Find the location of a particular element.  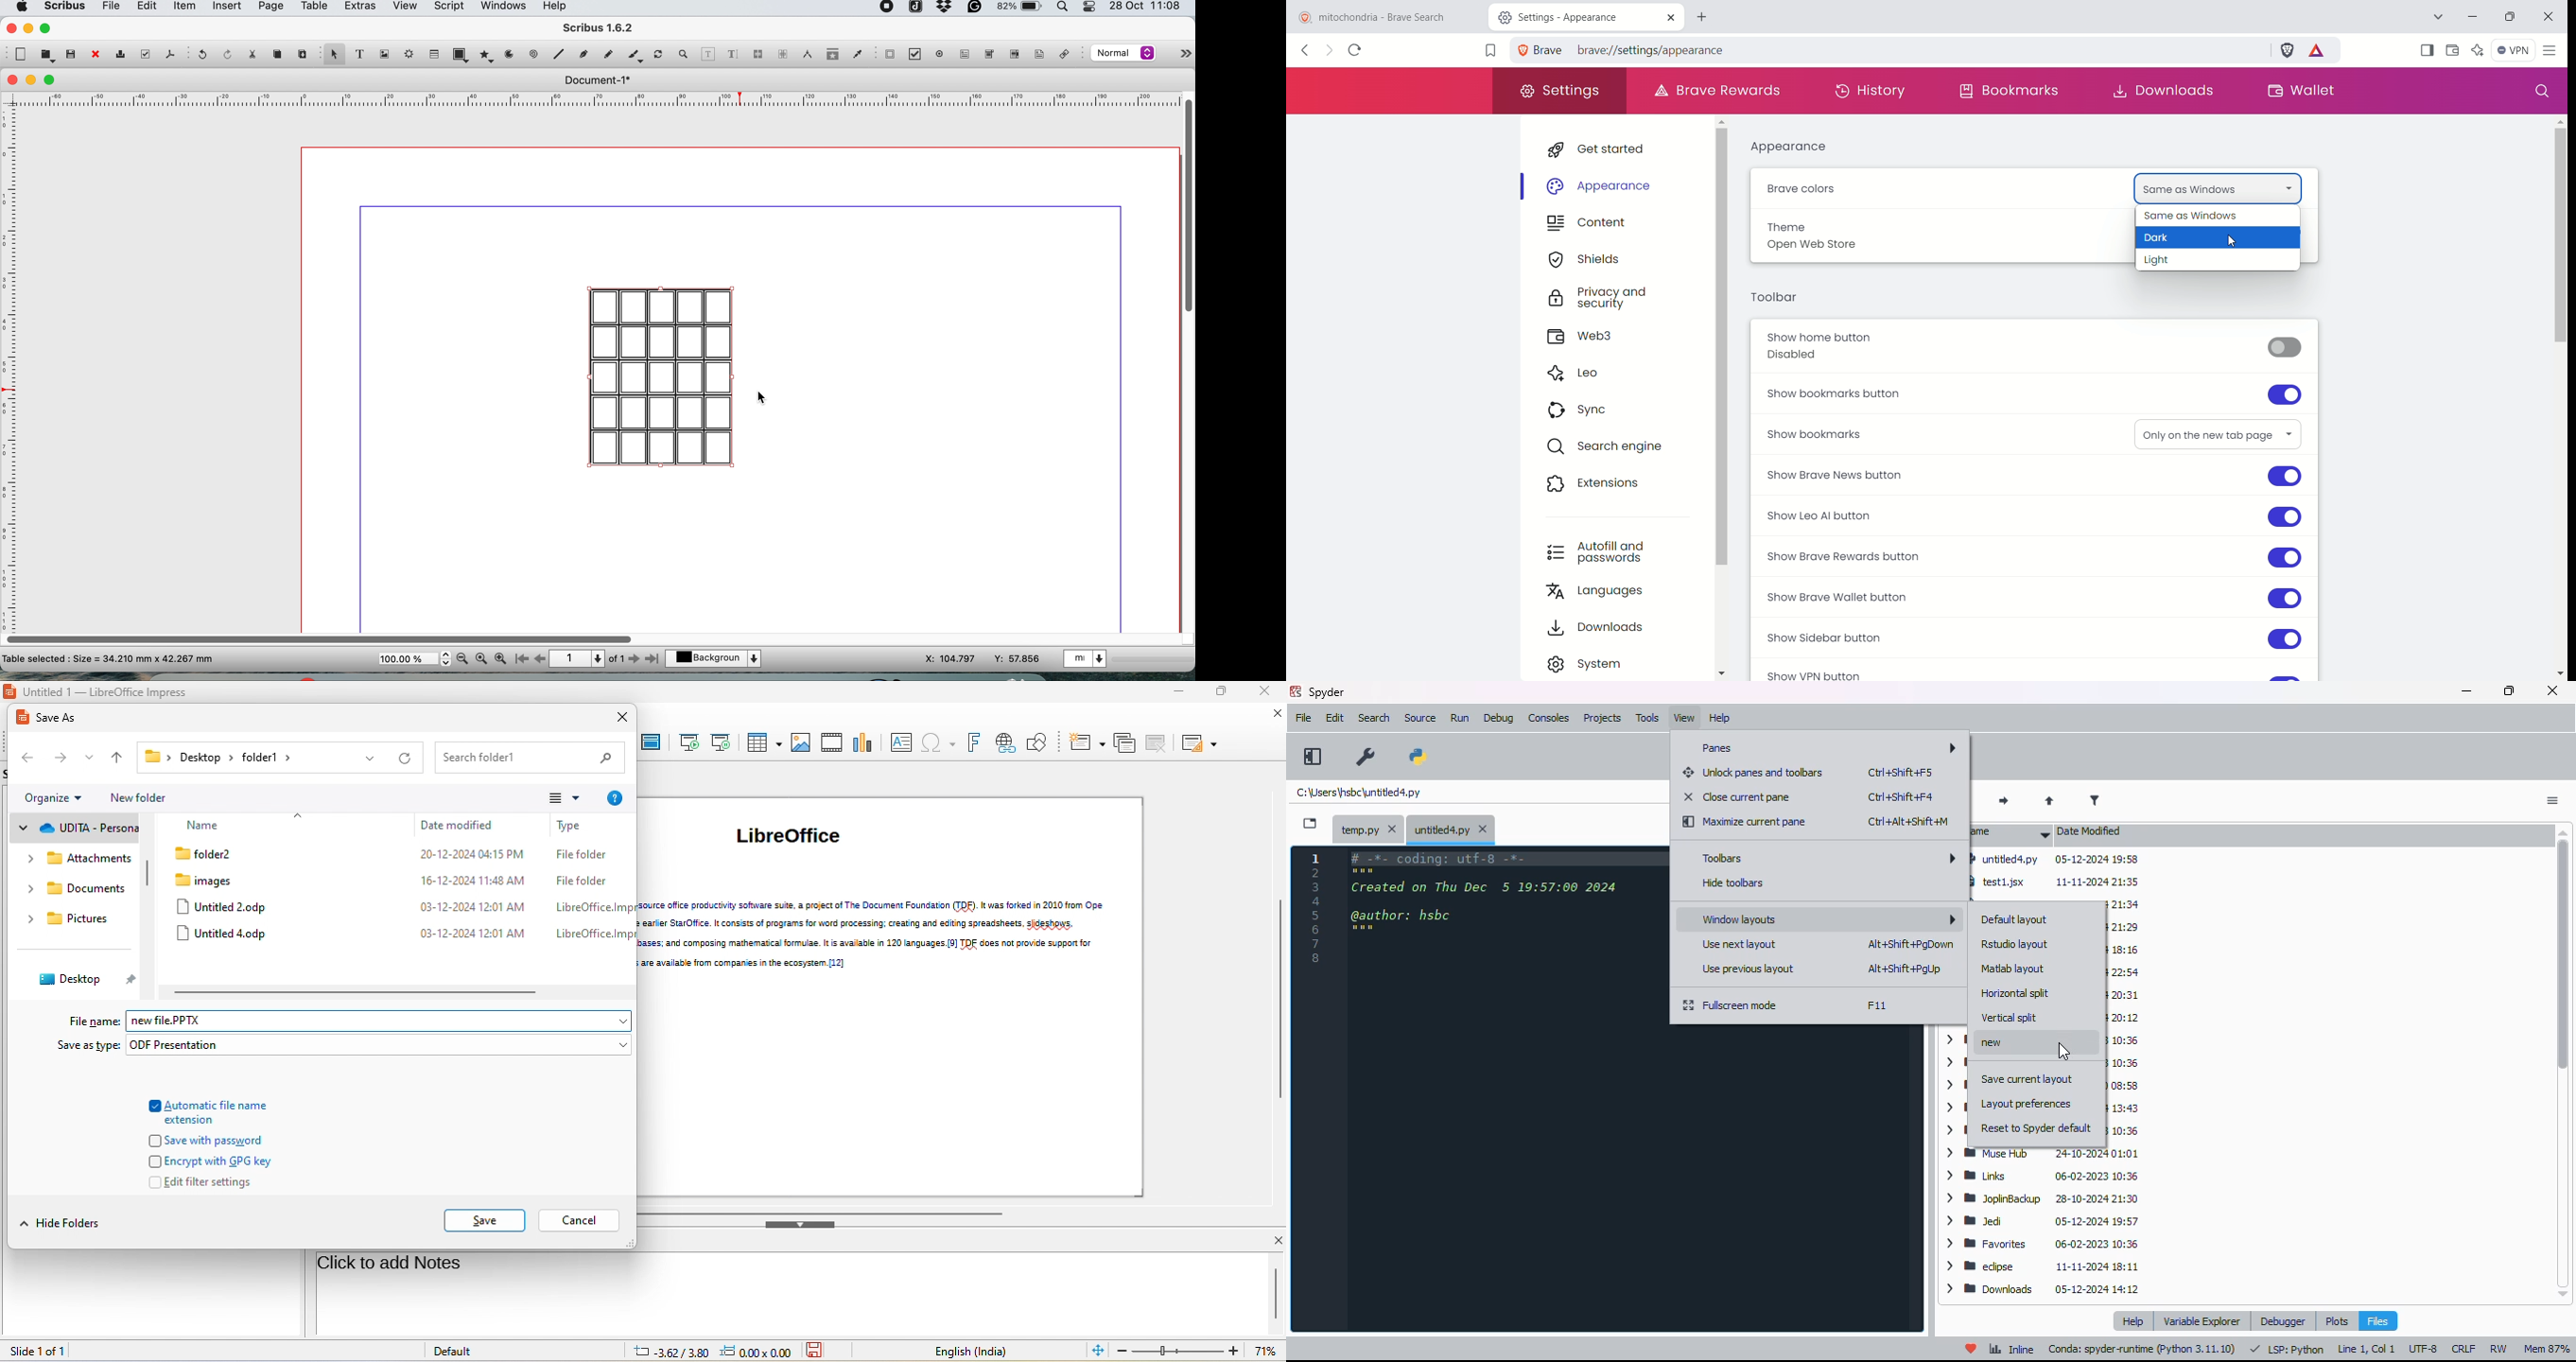

pdf combo box is located at coordinates (988, 56).